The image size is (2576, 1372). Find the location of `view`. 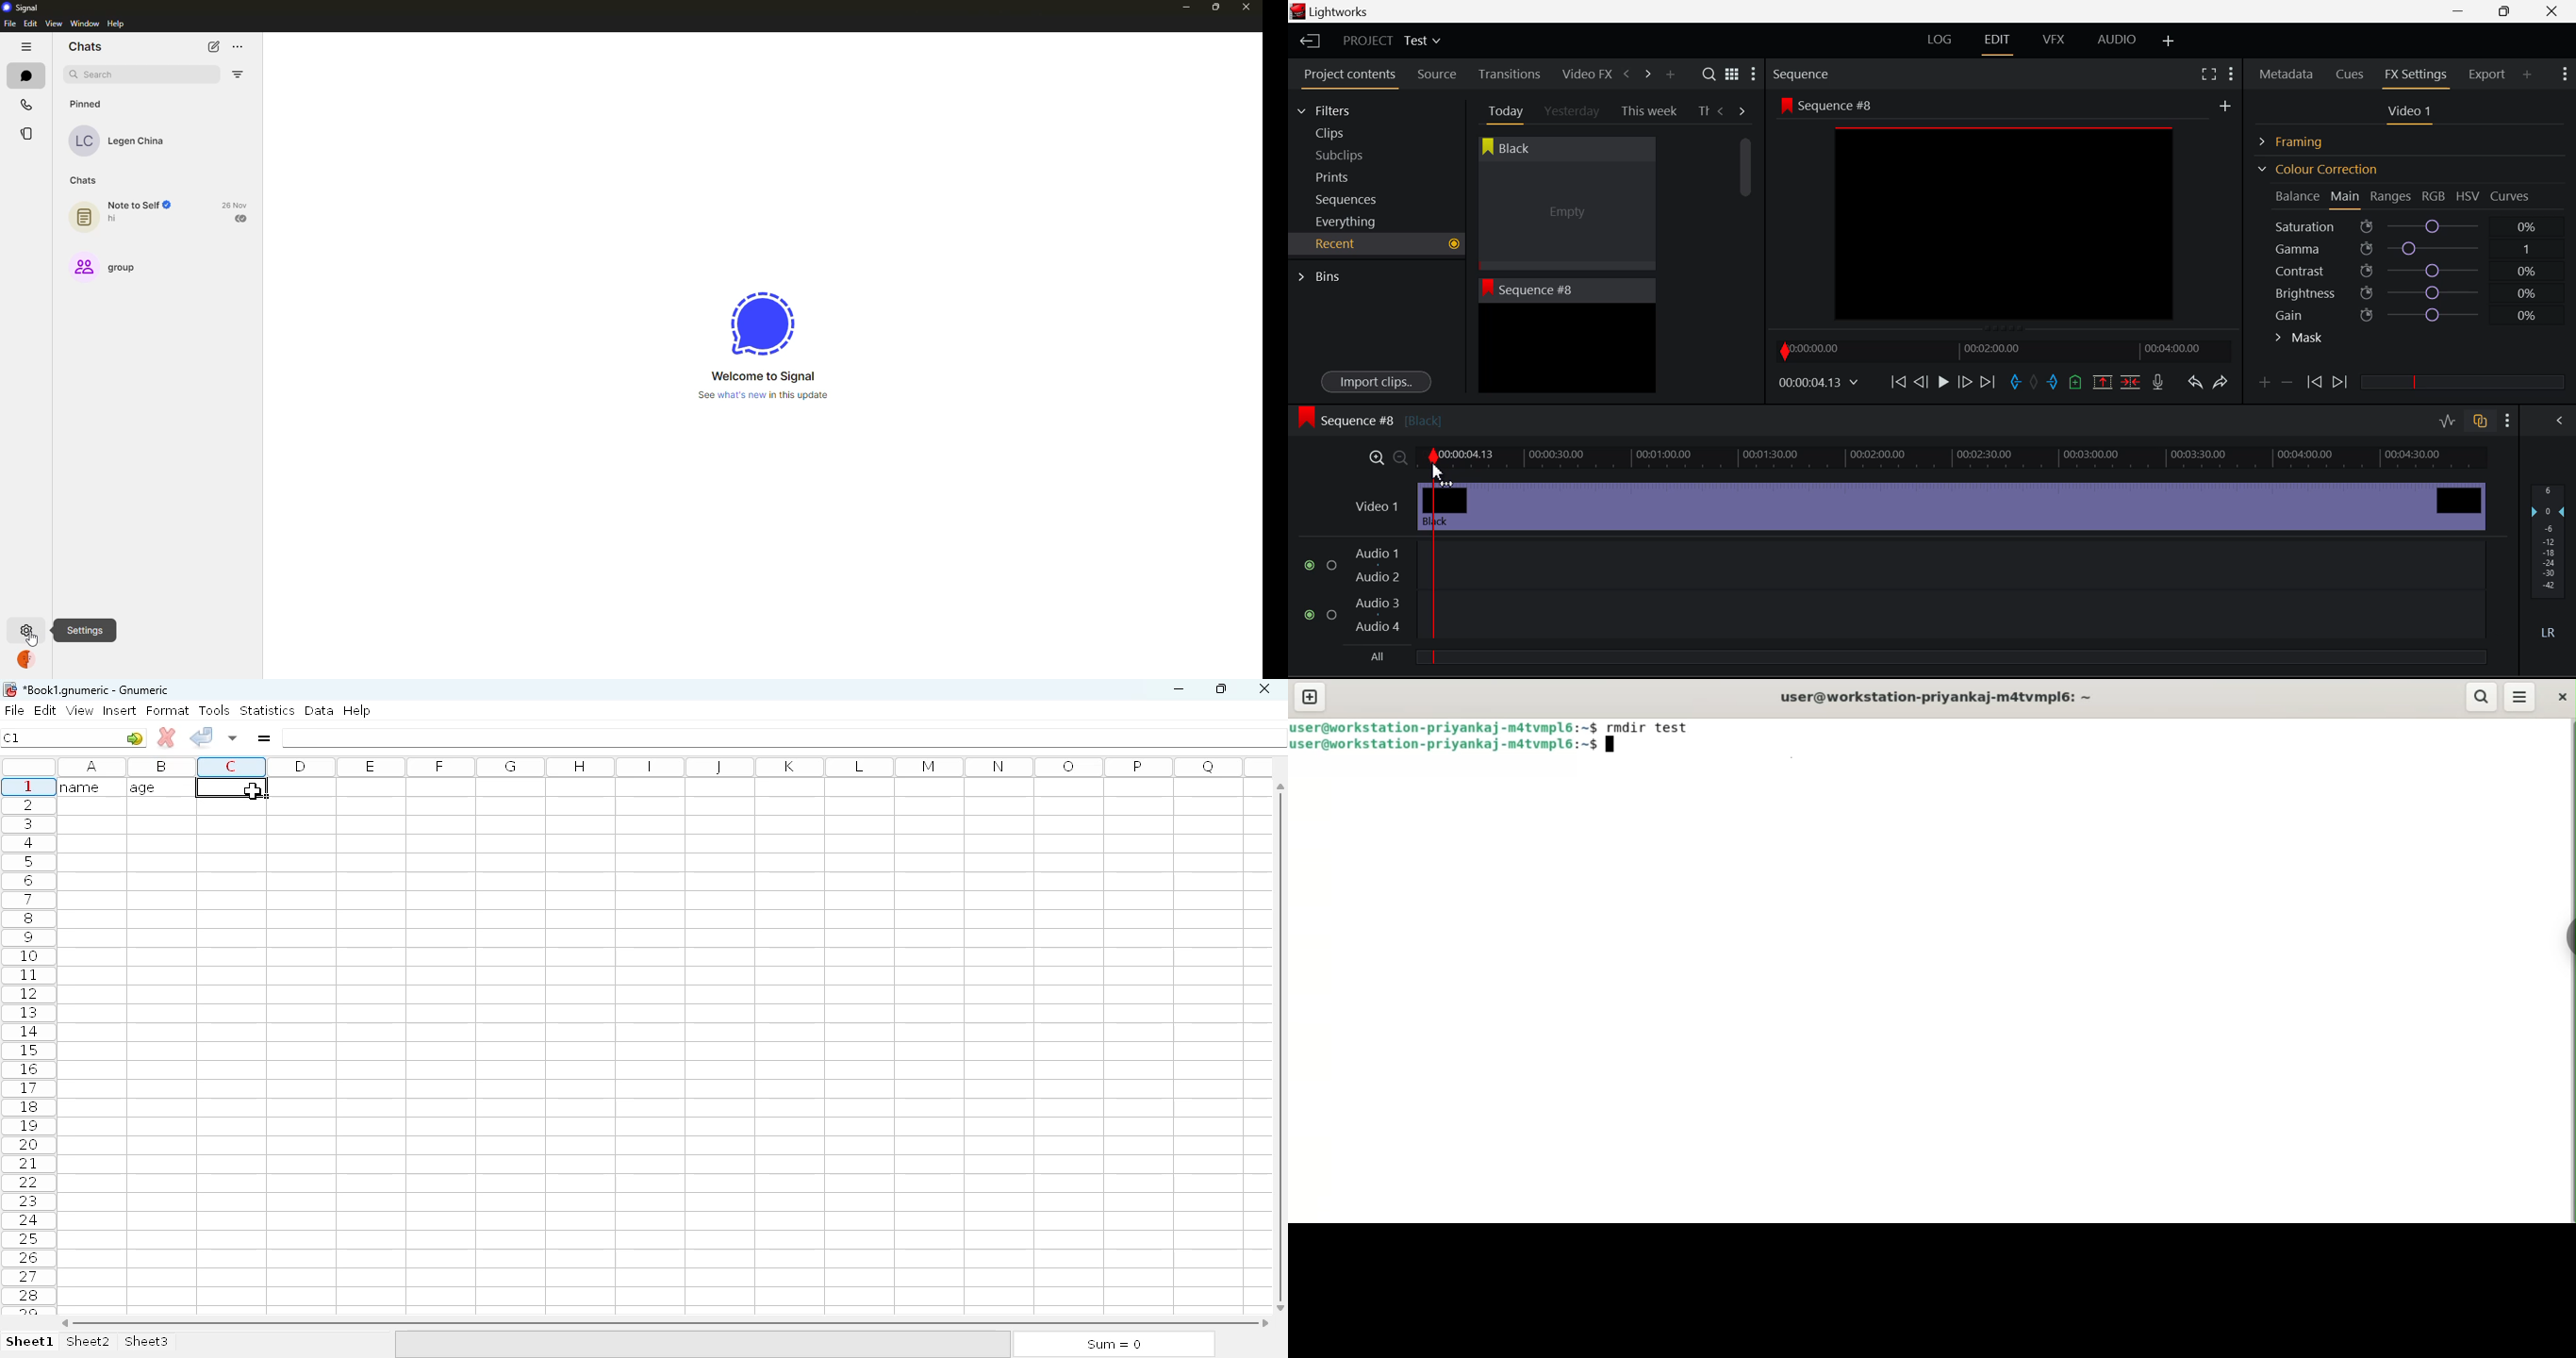

view is located at coordinates (80, 710).